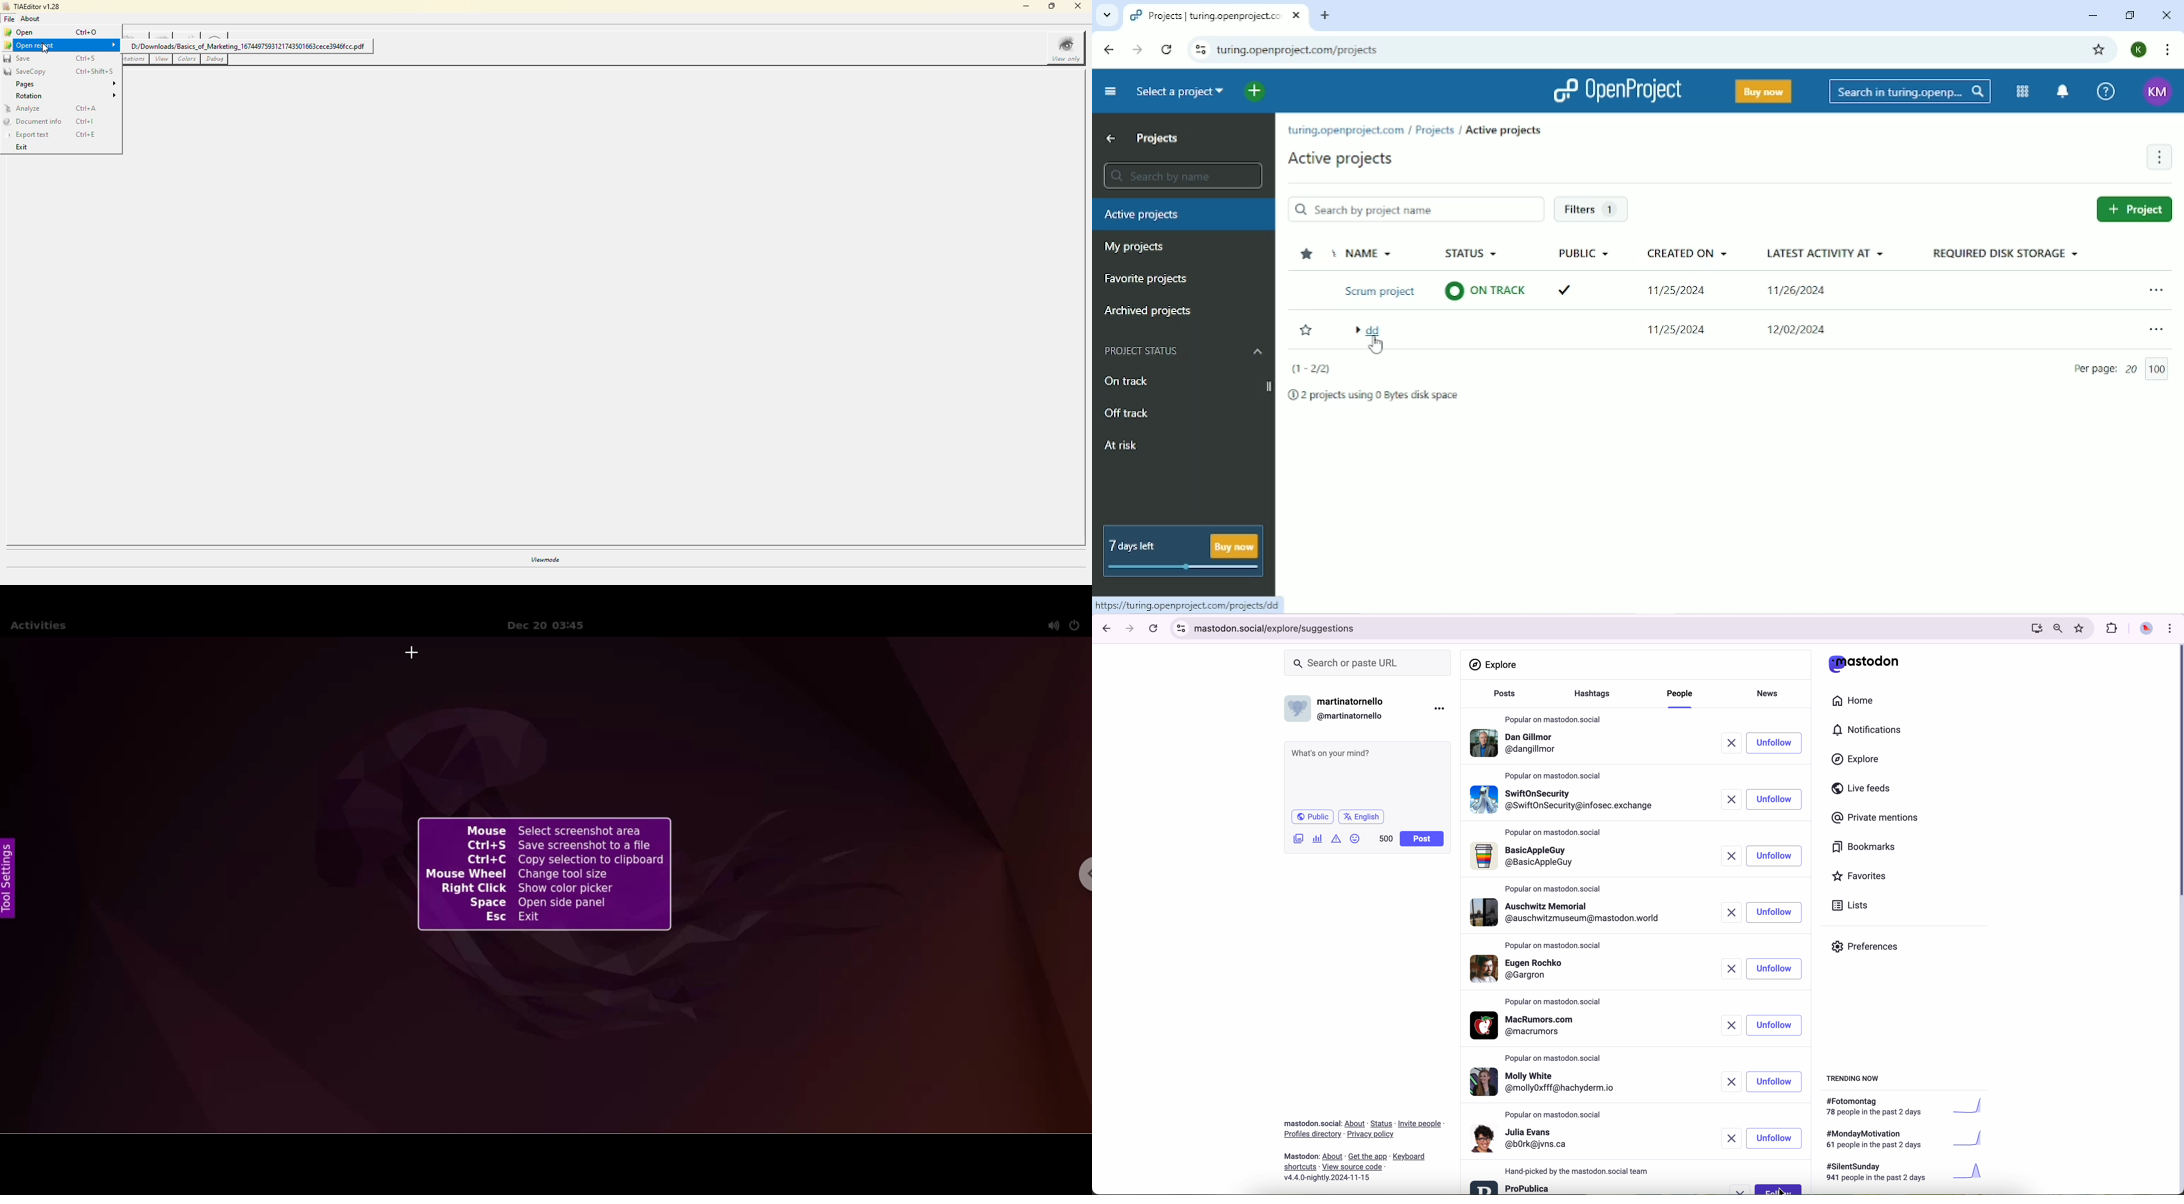 The width and height of the screenshot is (2184, 1204). Describe the element at coordinates (1495, 664) in the screenshot. I see `explore section` at that location.